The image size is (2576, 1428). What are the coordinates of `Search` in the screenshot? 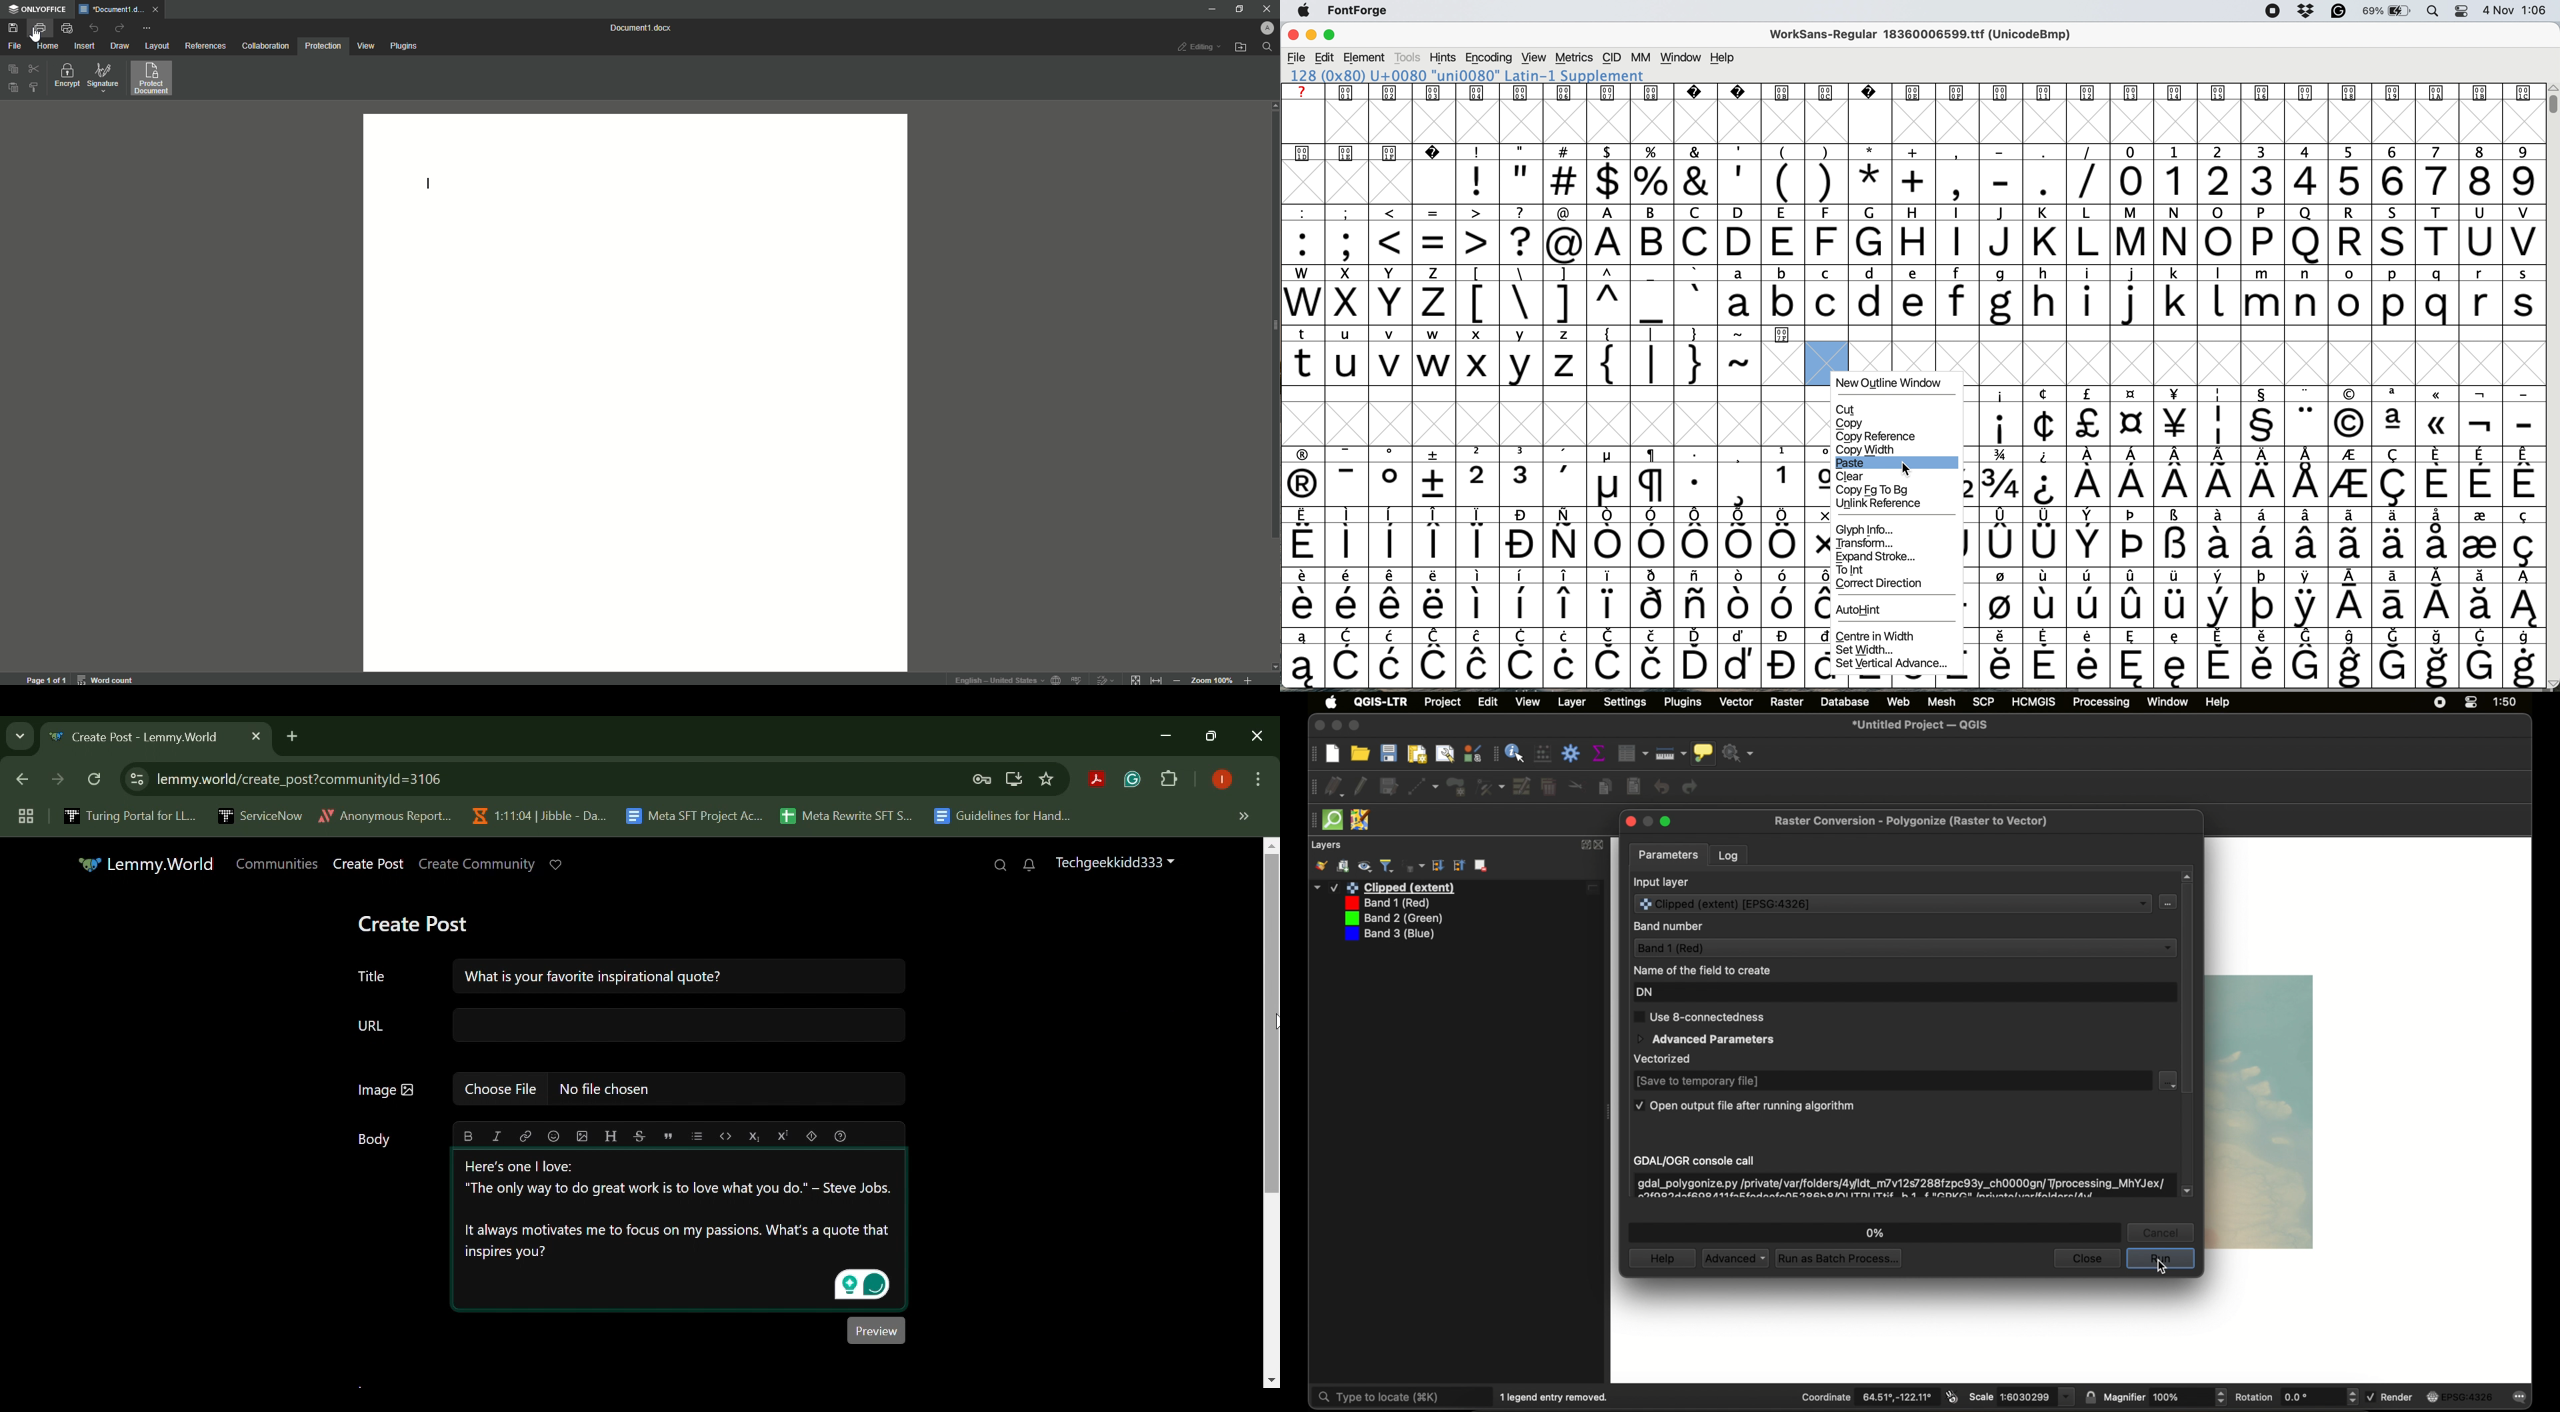 It's located at (1268, 51).